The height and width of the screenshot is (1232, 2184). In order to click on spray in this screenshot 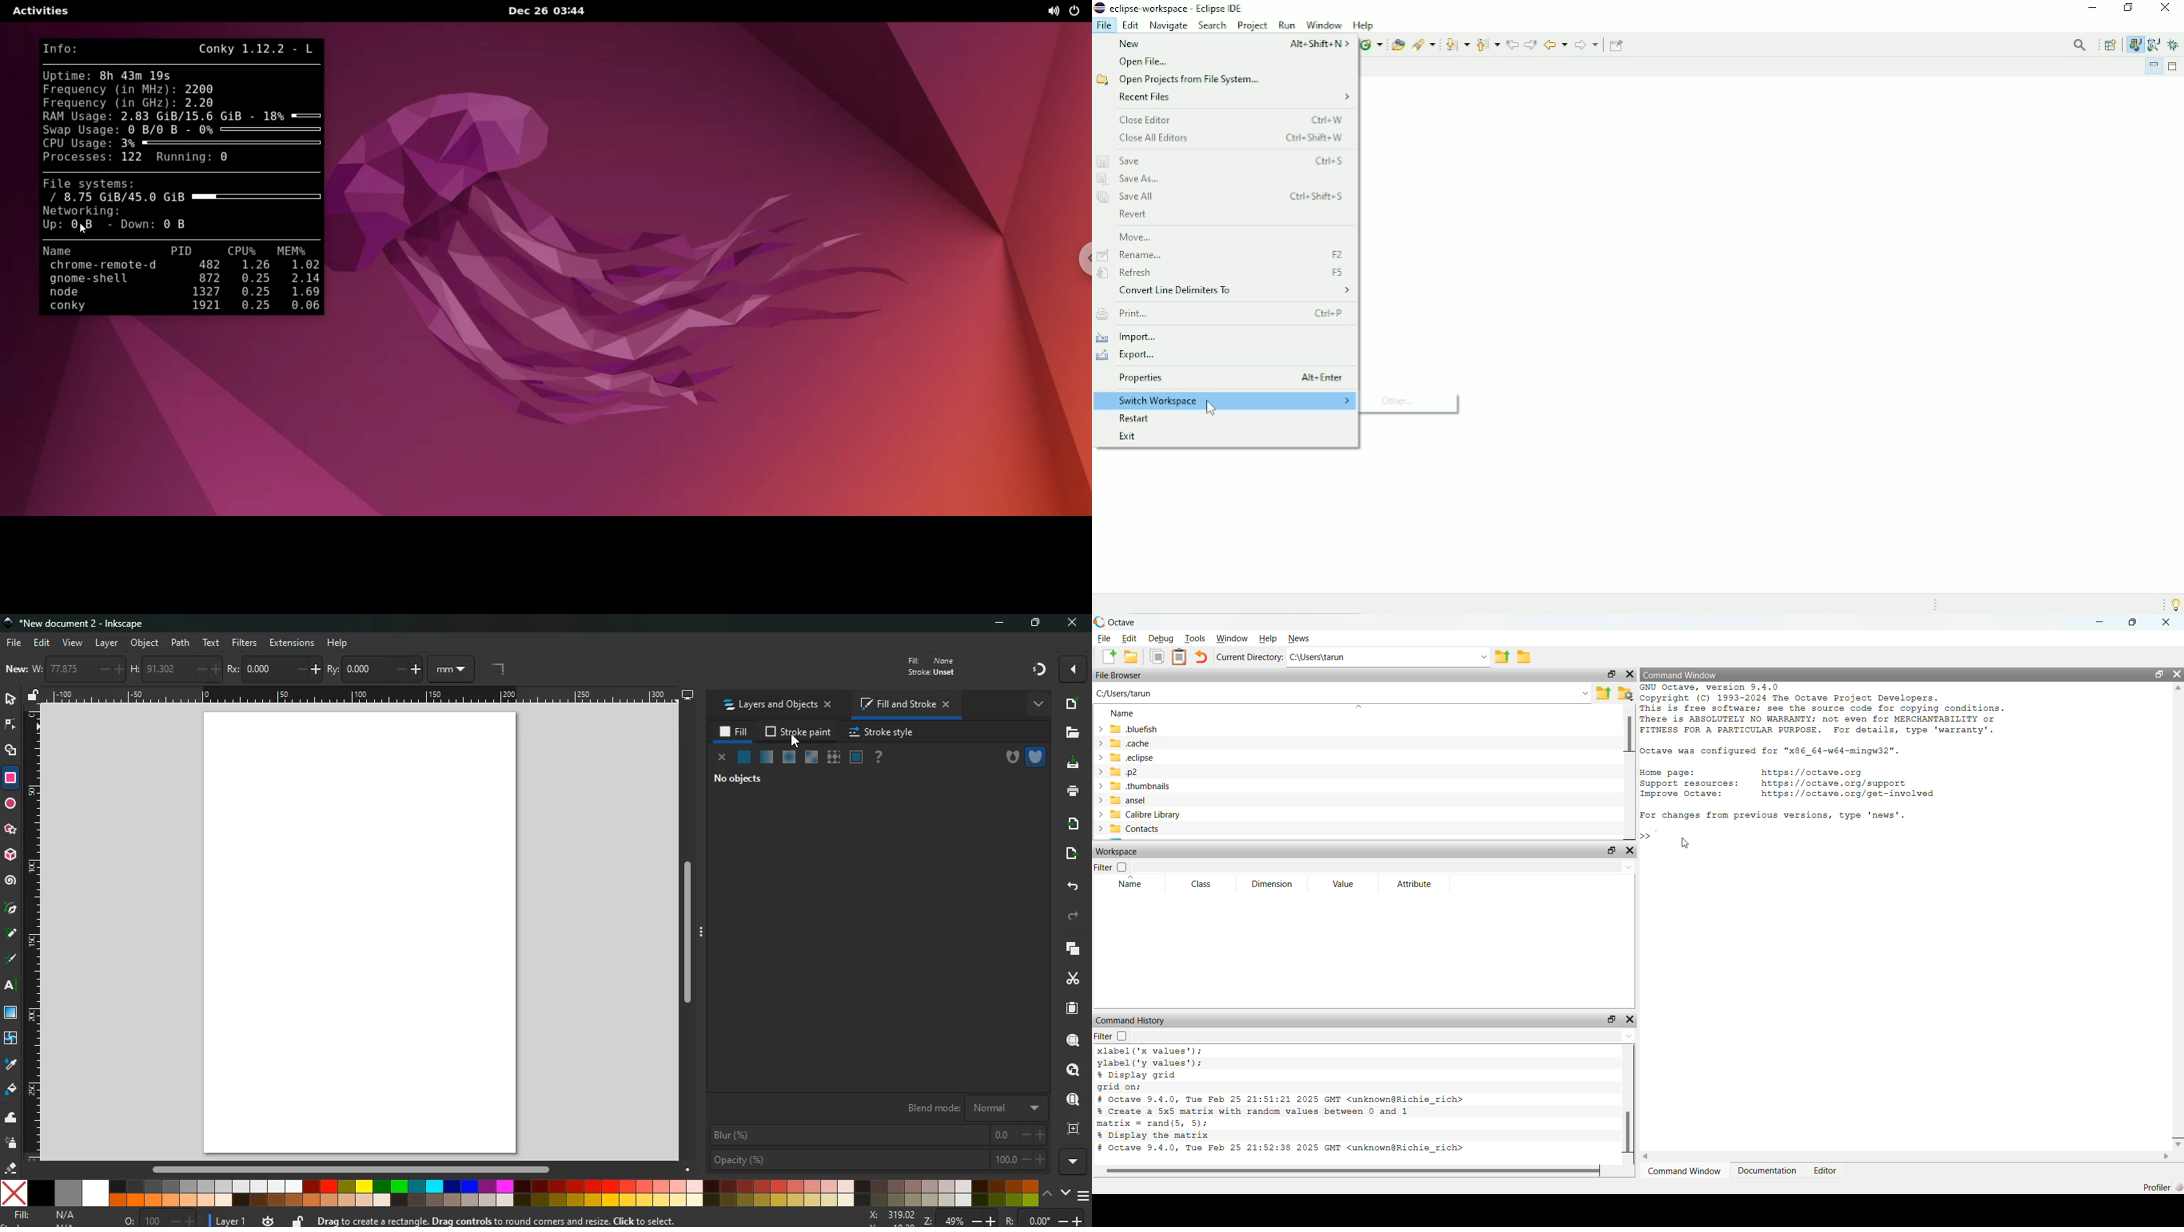, I will do `click(11, 1145)`.